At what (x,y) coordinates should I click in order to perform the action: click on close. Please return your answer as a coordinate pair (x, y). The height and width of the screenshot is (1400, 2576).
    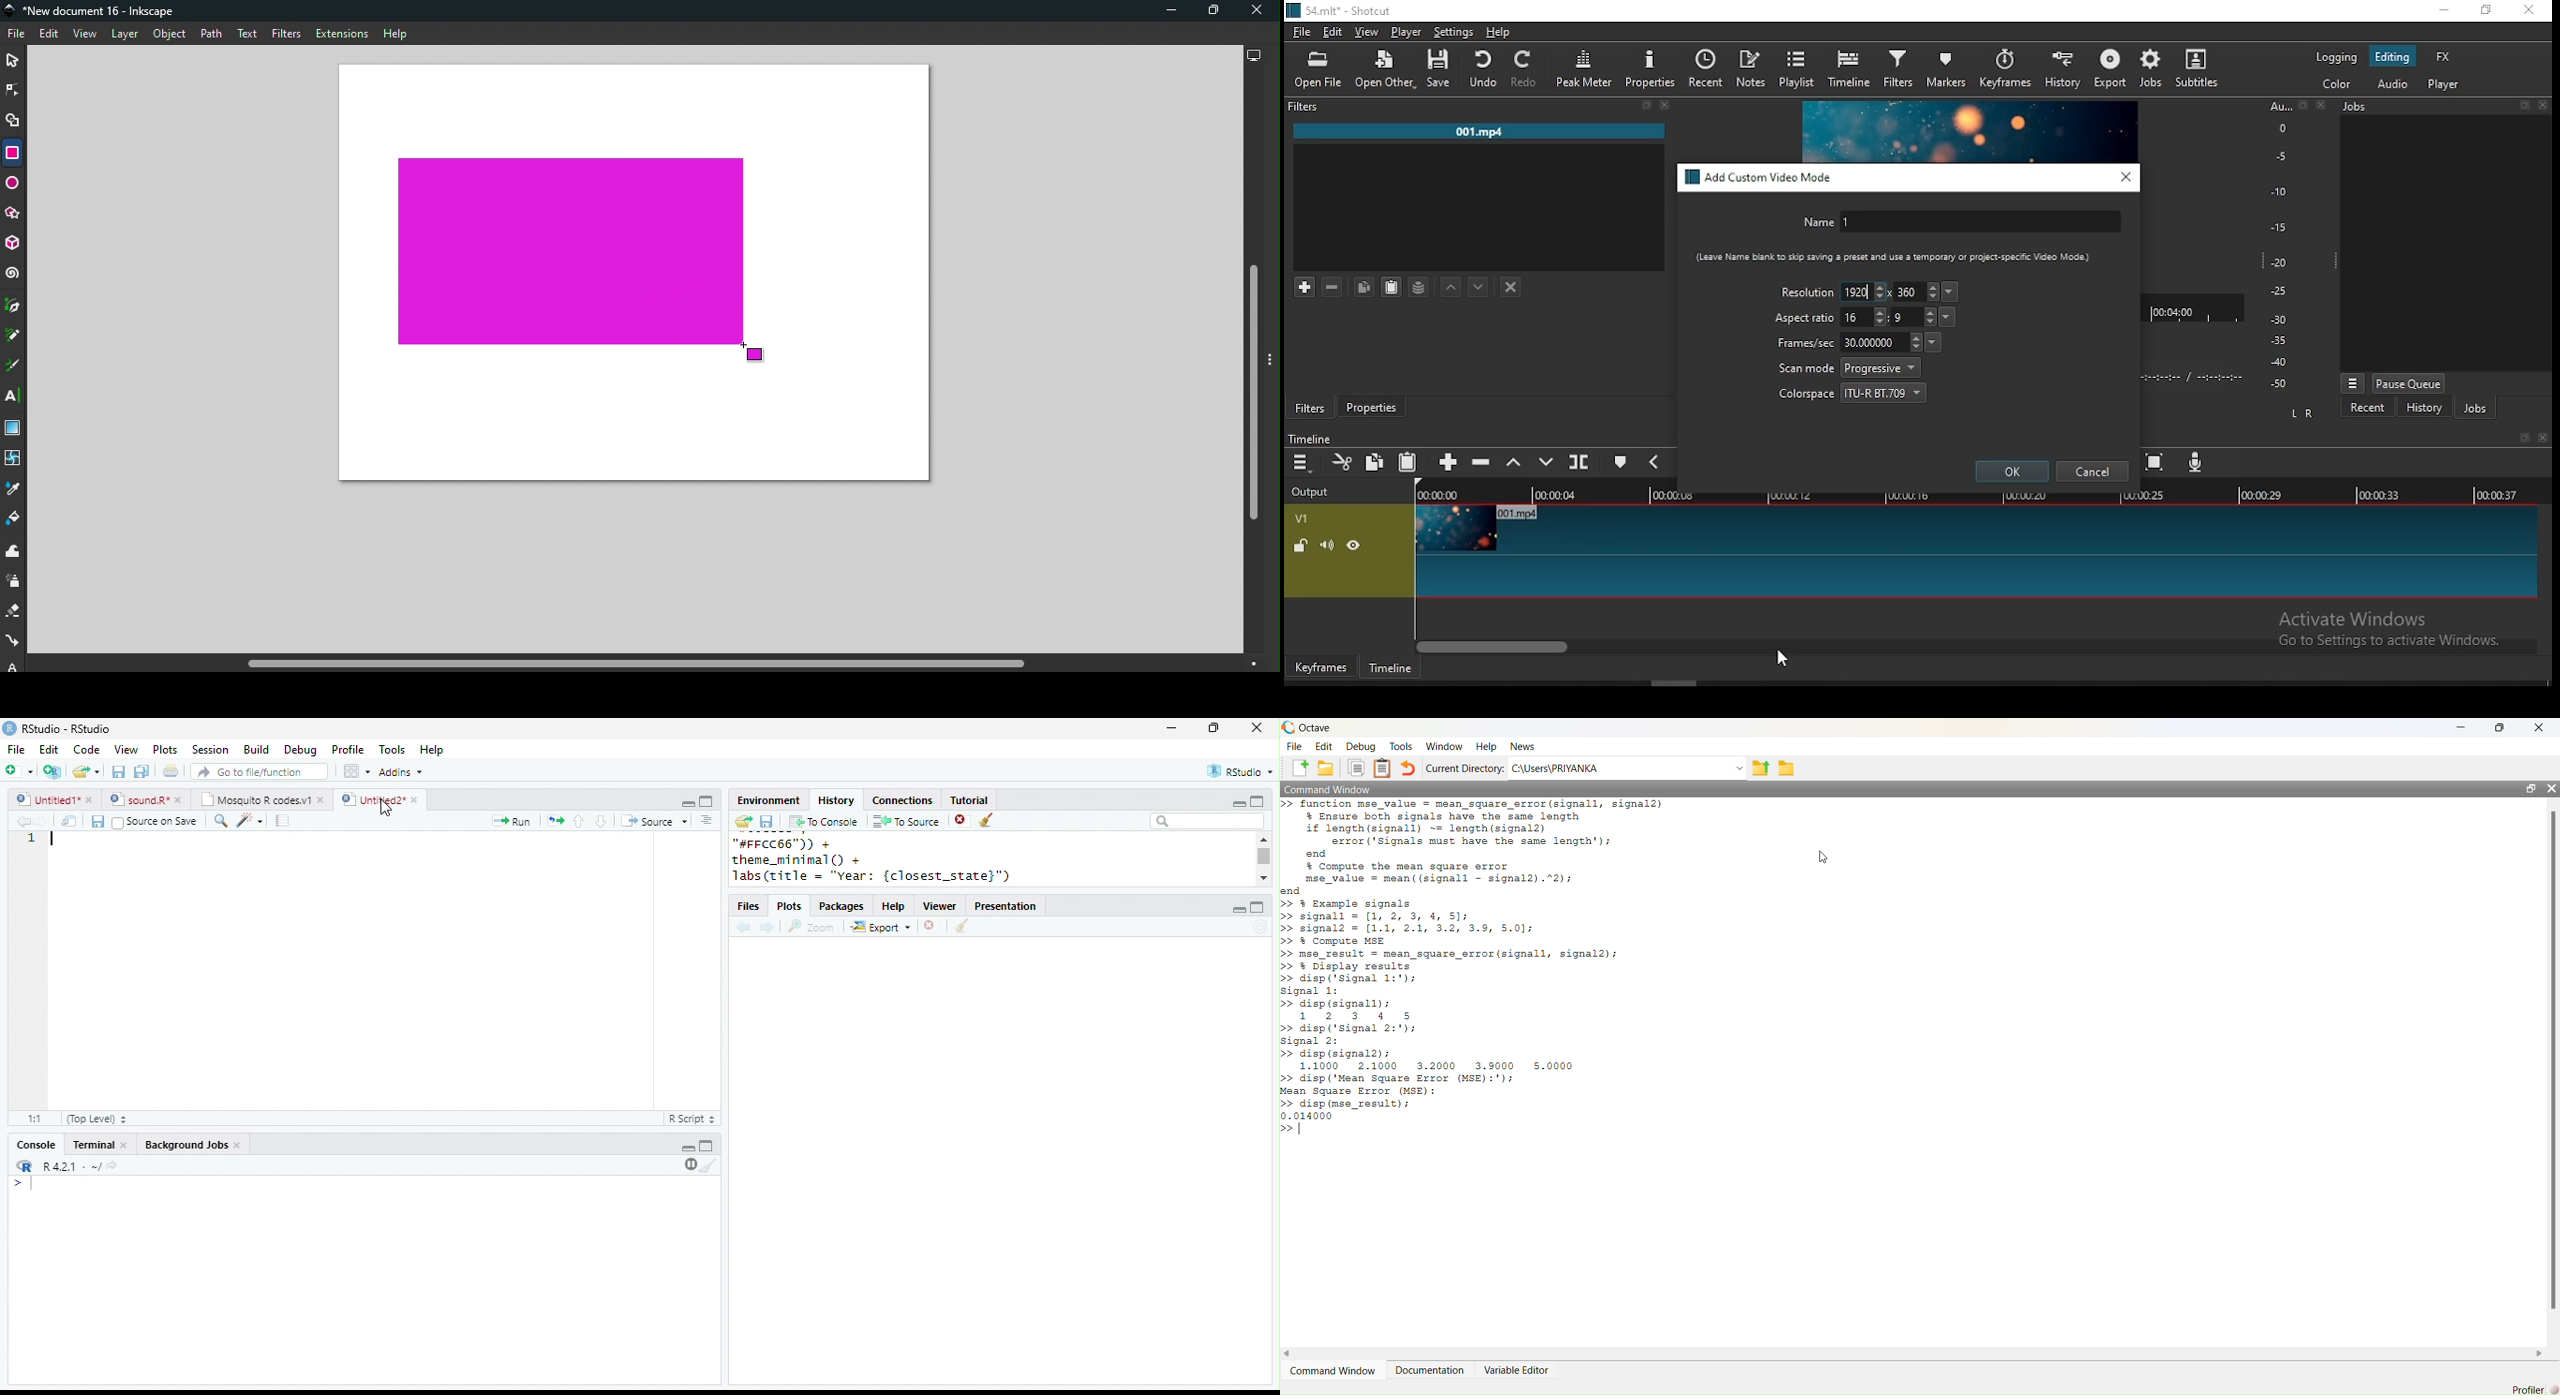
    Looking at the image, I should click on (322, 800).